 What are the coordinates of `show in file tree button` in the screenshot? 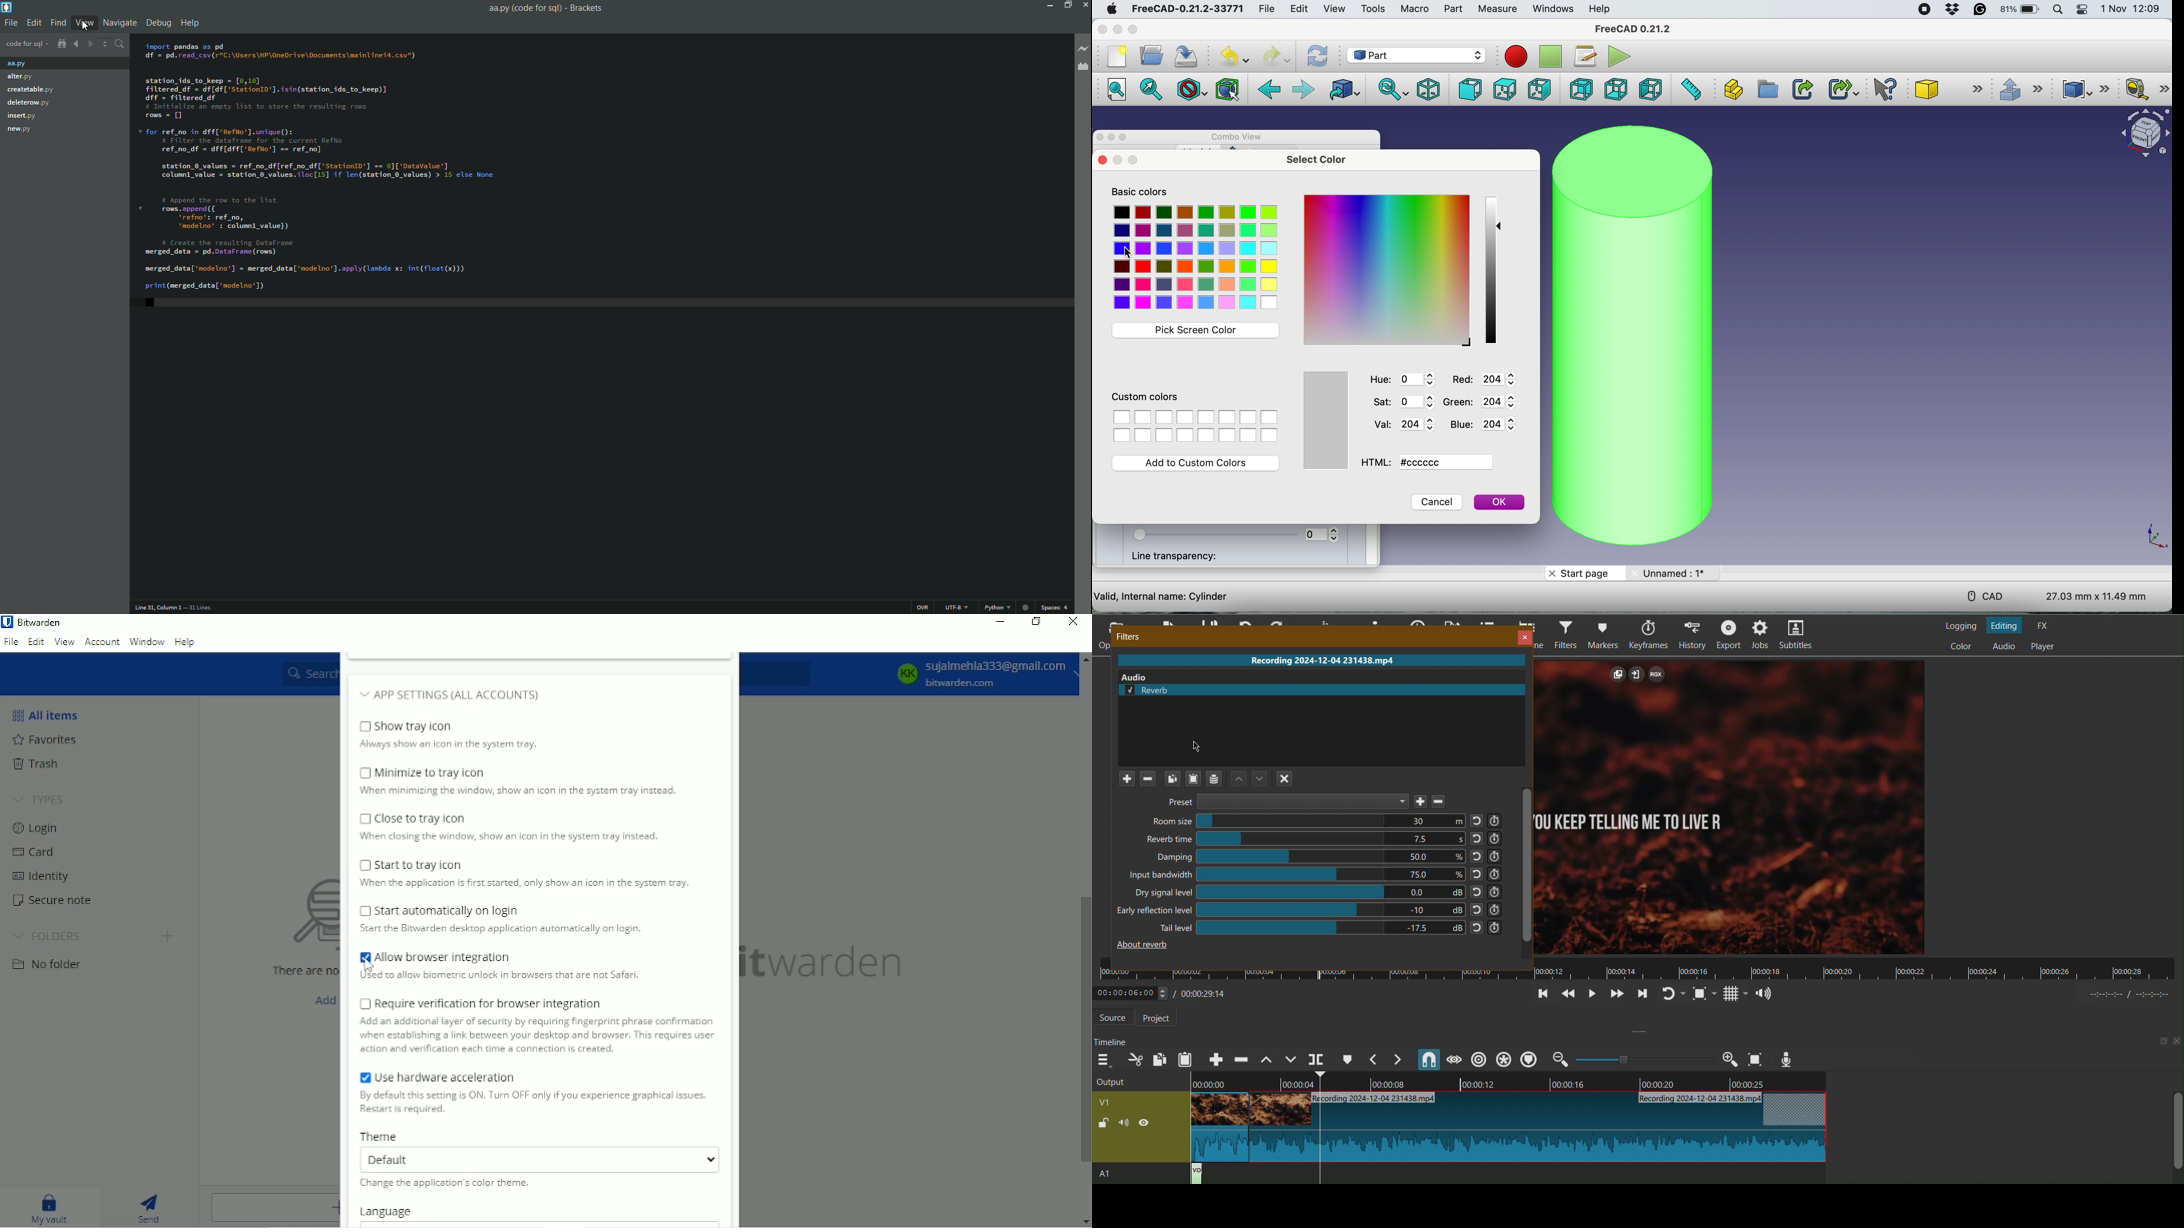 It's located at (56, 43).